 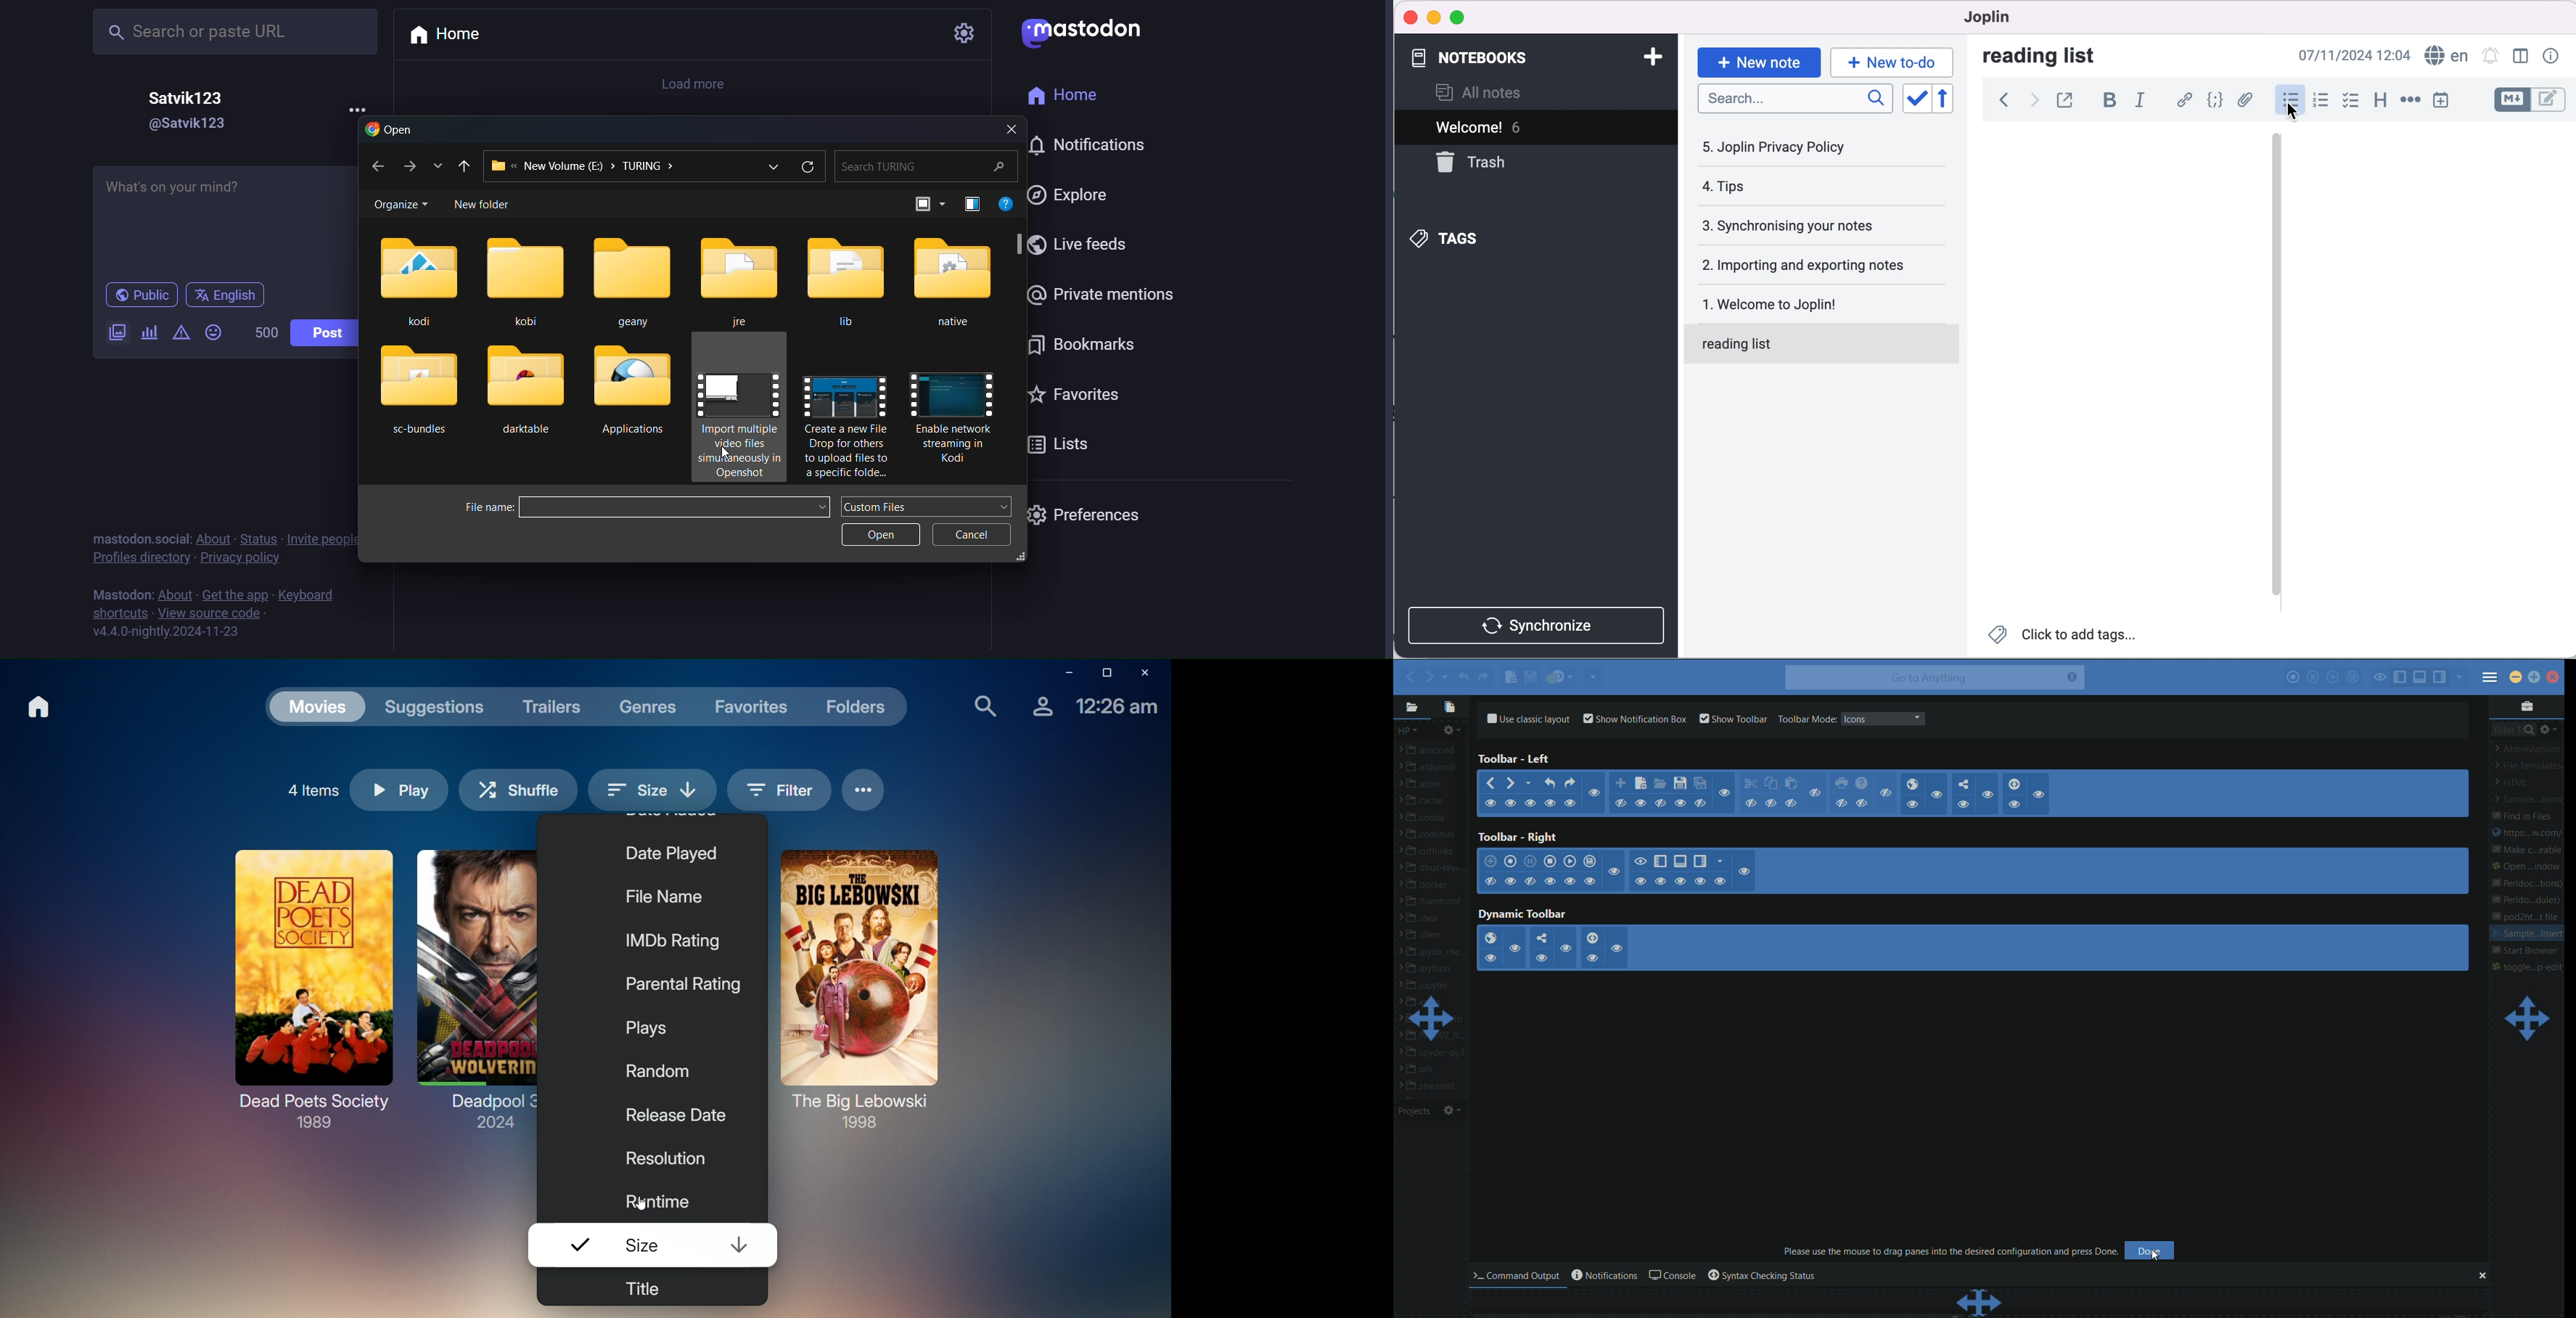 I want to click on reading list, so click(x=2053, y=57).